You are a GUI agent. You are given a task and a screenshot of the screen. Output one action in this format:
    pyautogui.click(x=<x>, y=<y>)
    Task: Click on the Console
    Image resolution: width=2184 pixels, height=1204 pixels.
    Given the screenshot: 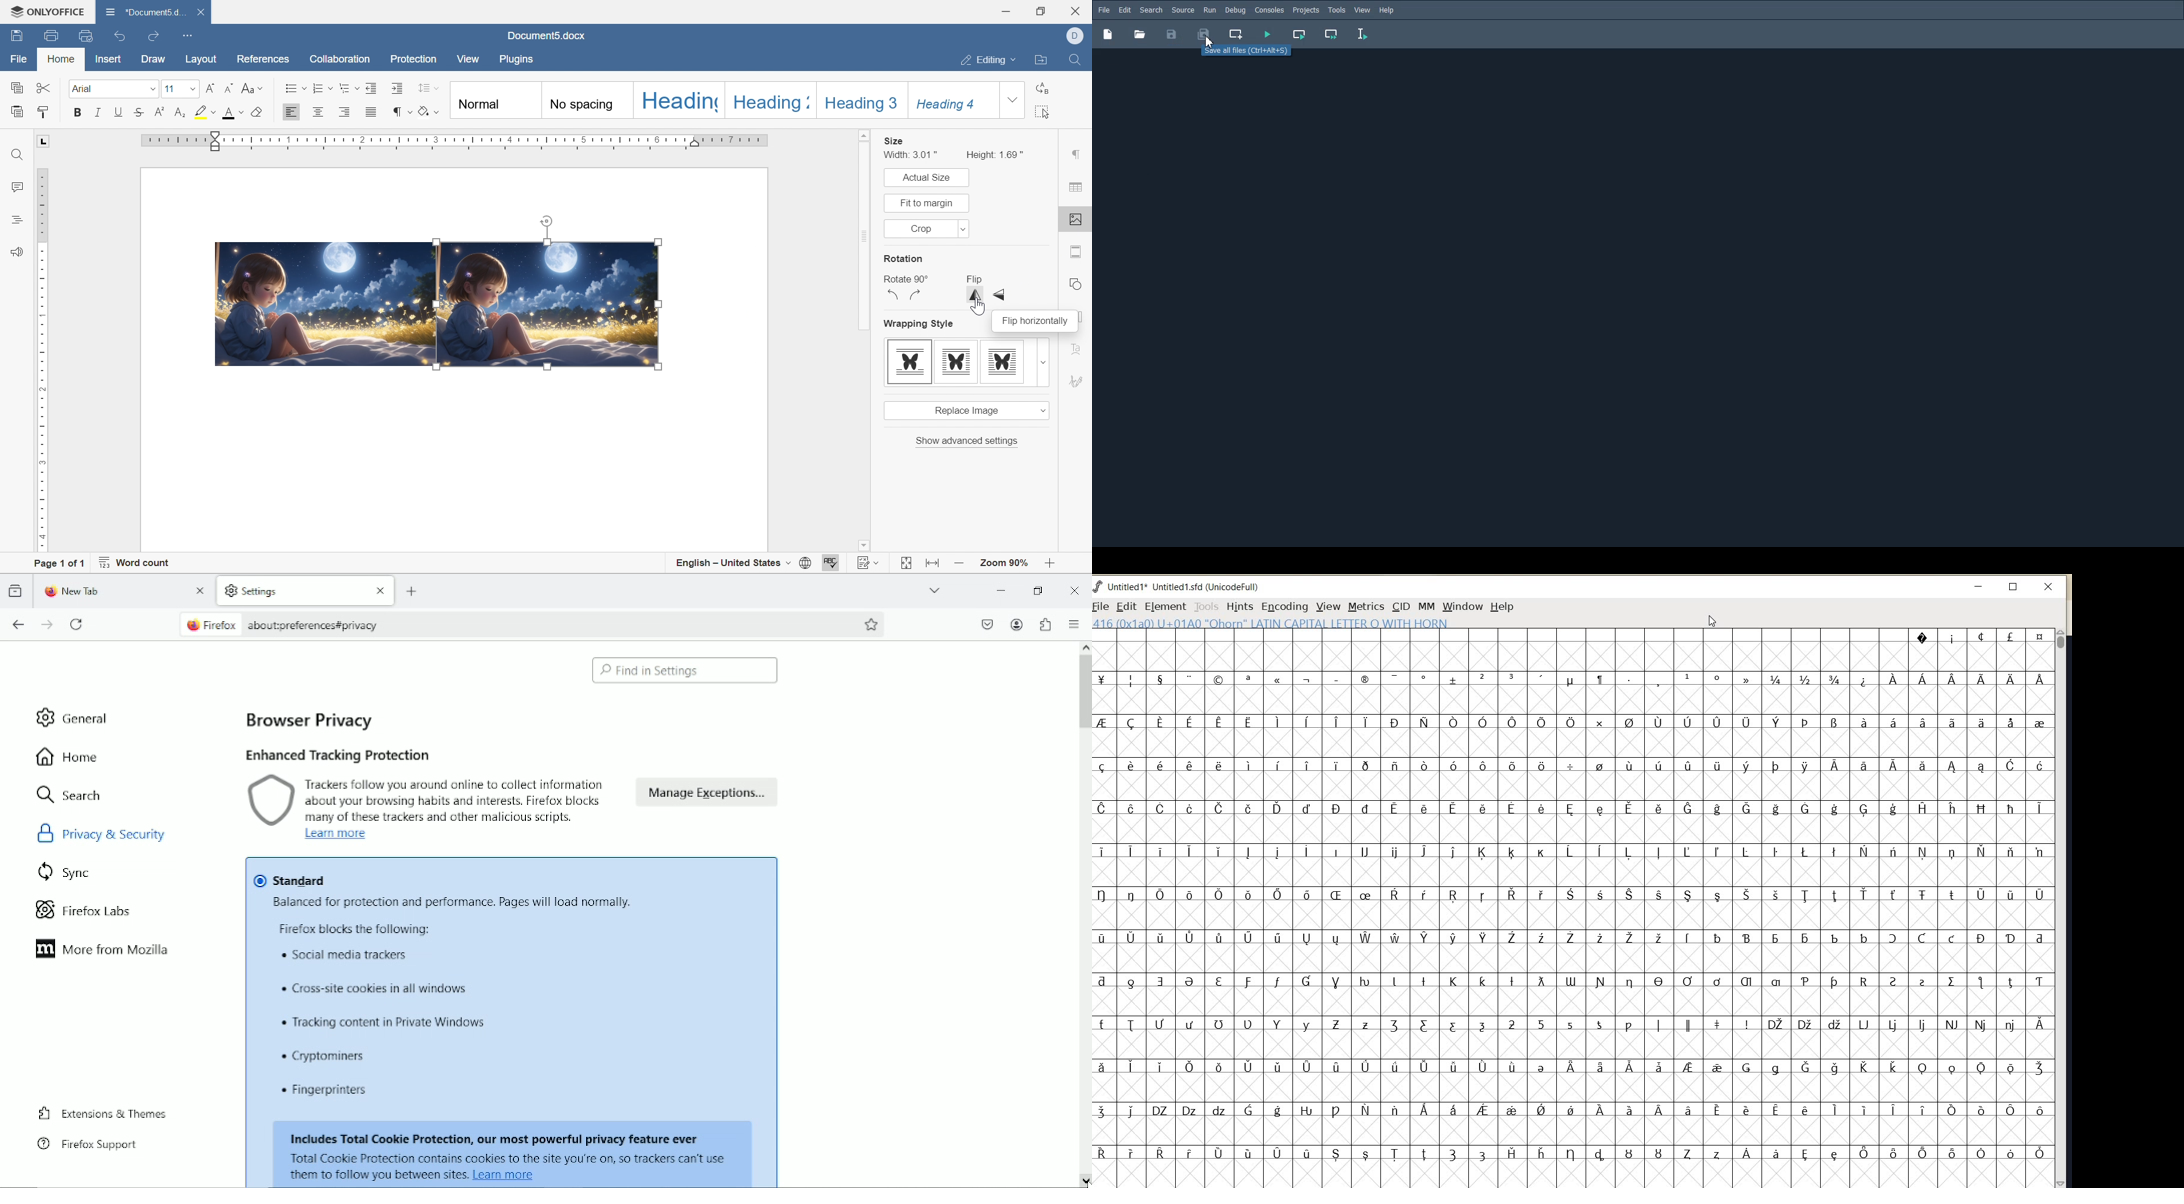 What is the action you would take?
    pyautogui.click(x=1269, y=10)
    